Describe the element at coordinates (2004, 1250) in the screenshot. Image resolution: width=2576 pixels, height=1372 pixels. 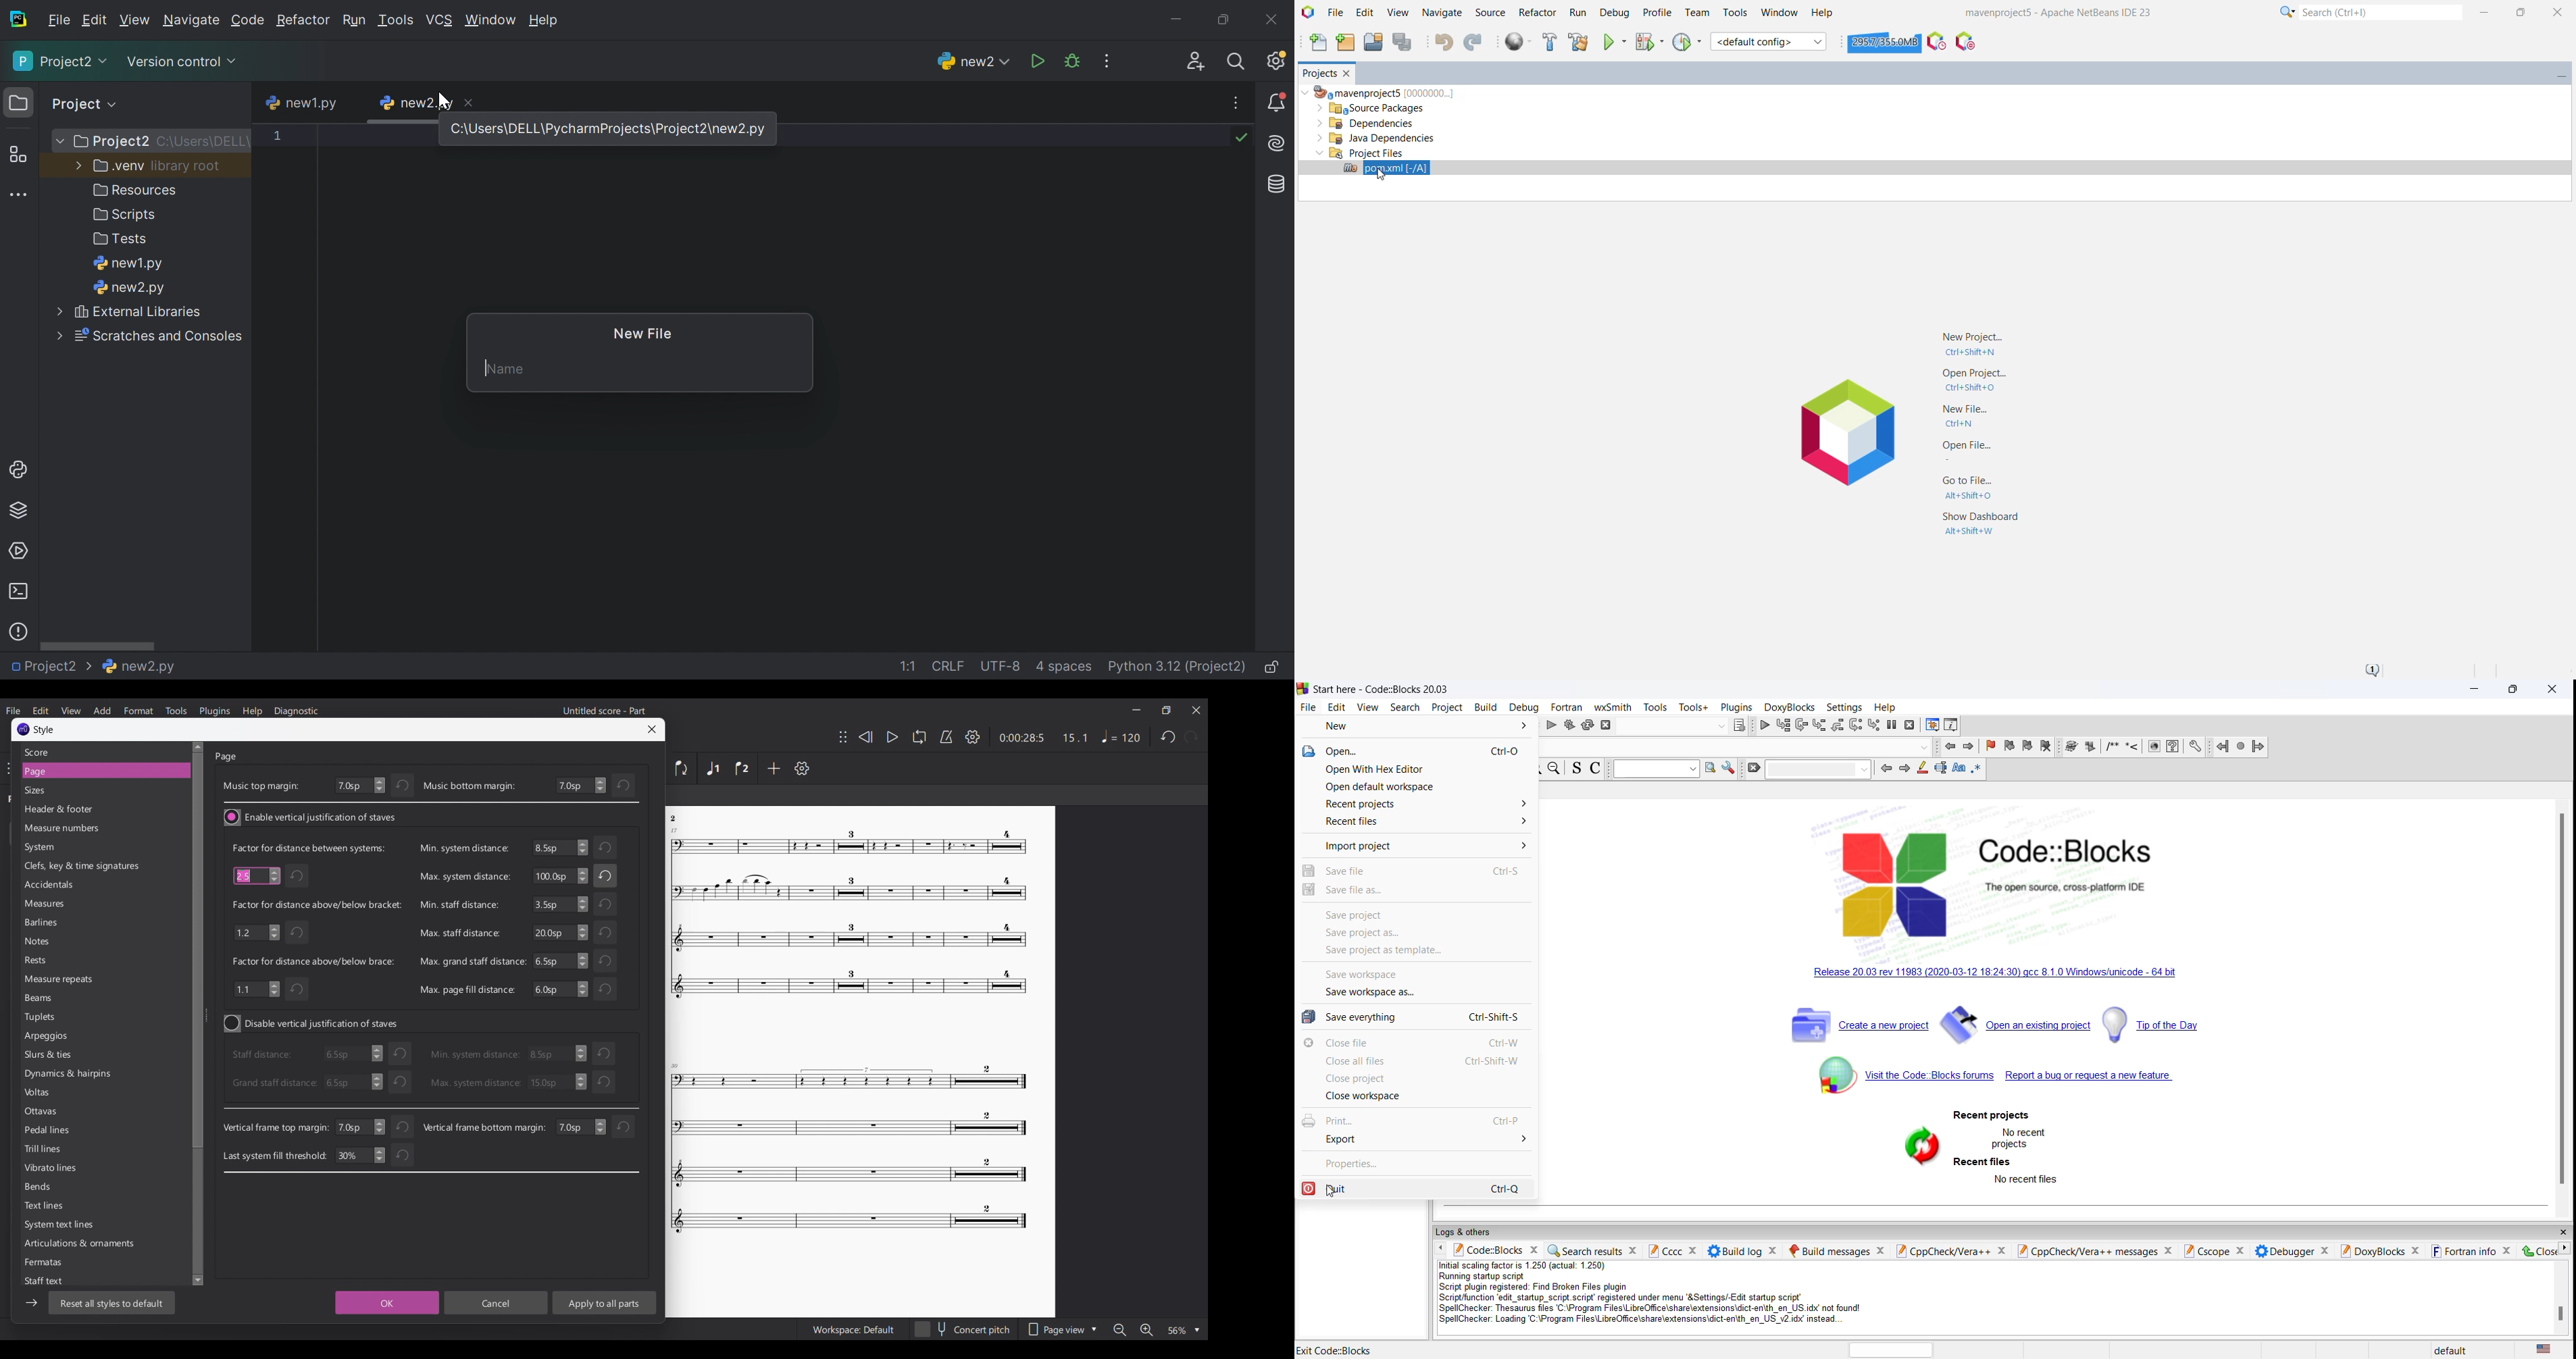
I see `close` at that location.